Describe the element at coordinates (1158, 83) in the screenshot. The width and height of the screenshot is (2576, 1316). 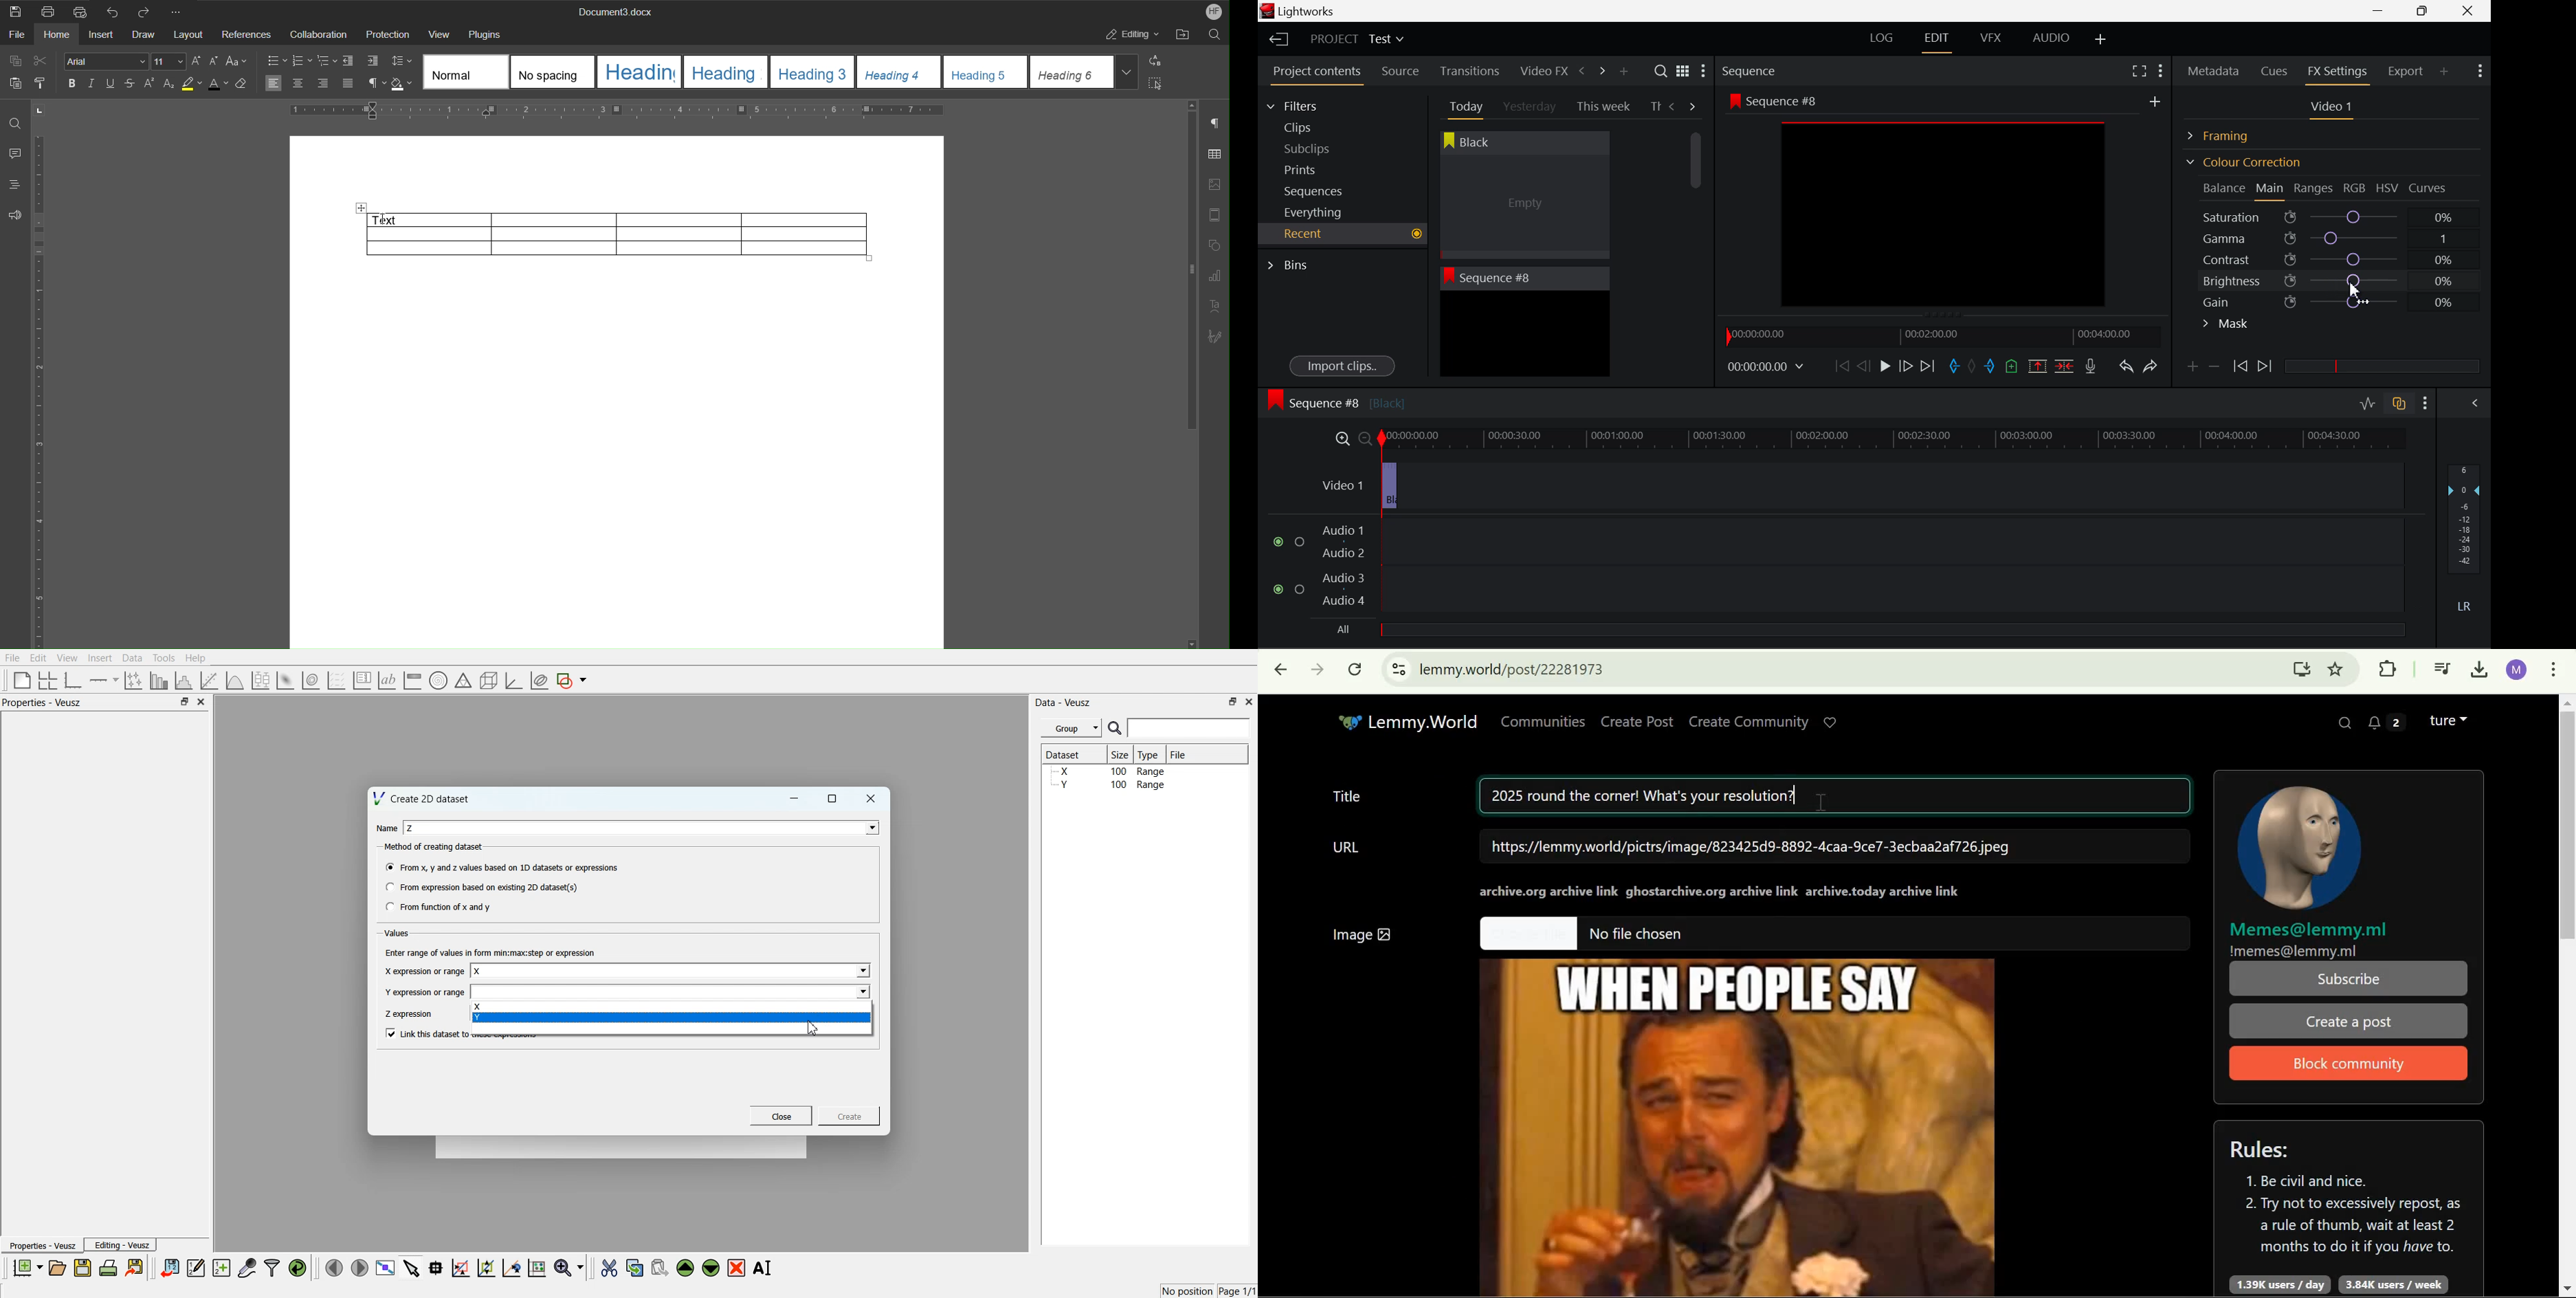
I see `Select All` at that location.